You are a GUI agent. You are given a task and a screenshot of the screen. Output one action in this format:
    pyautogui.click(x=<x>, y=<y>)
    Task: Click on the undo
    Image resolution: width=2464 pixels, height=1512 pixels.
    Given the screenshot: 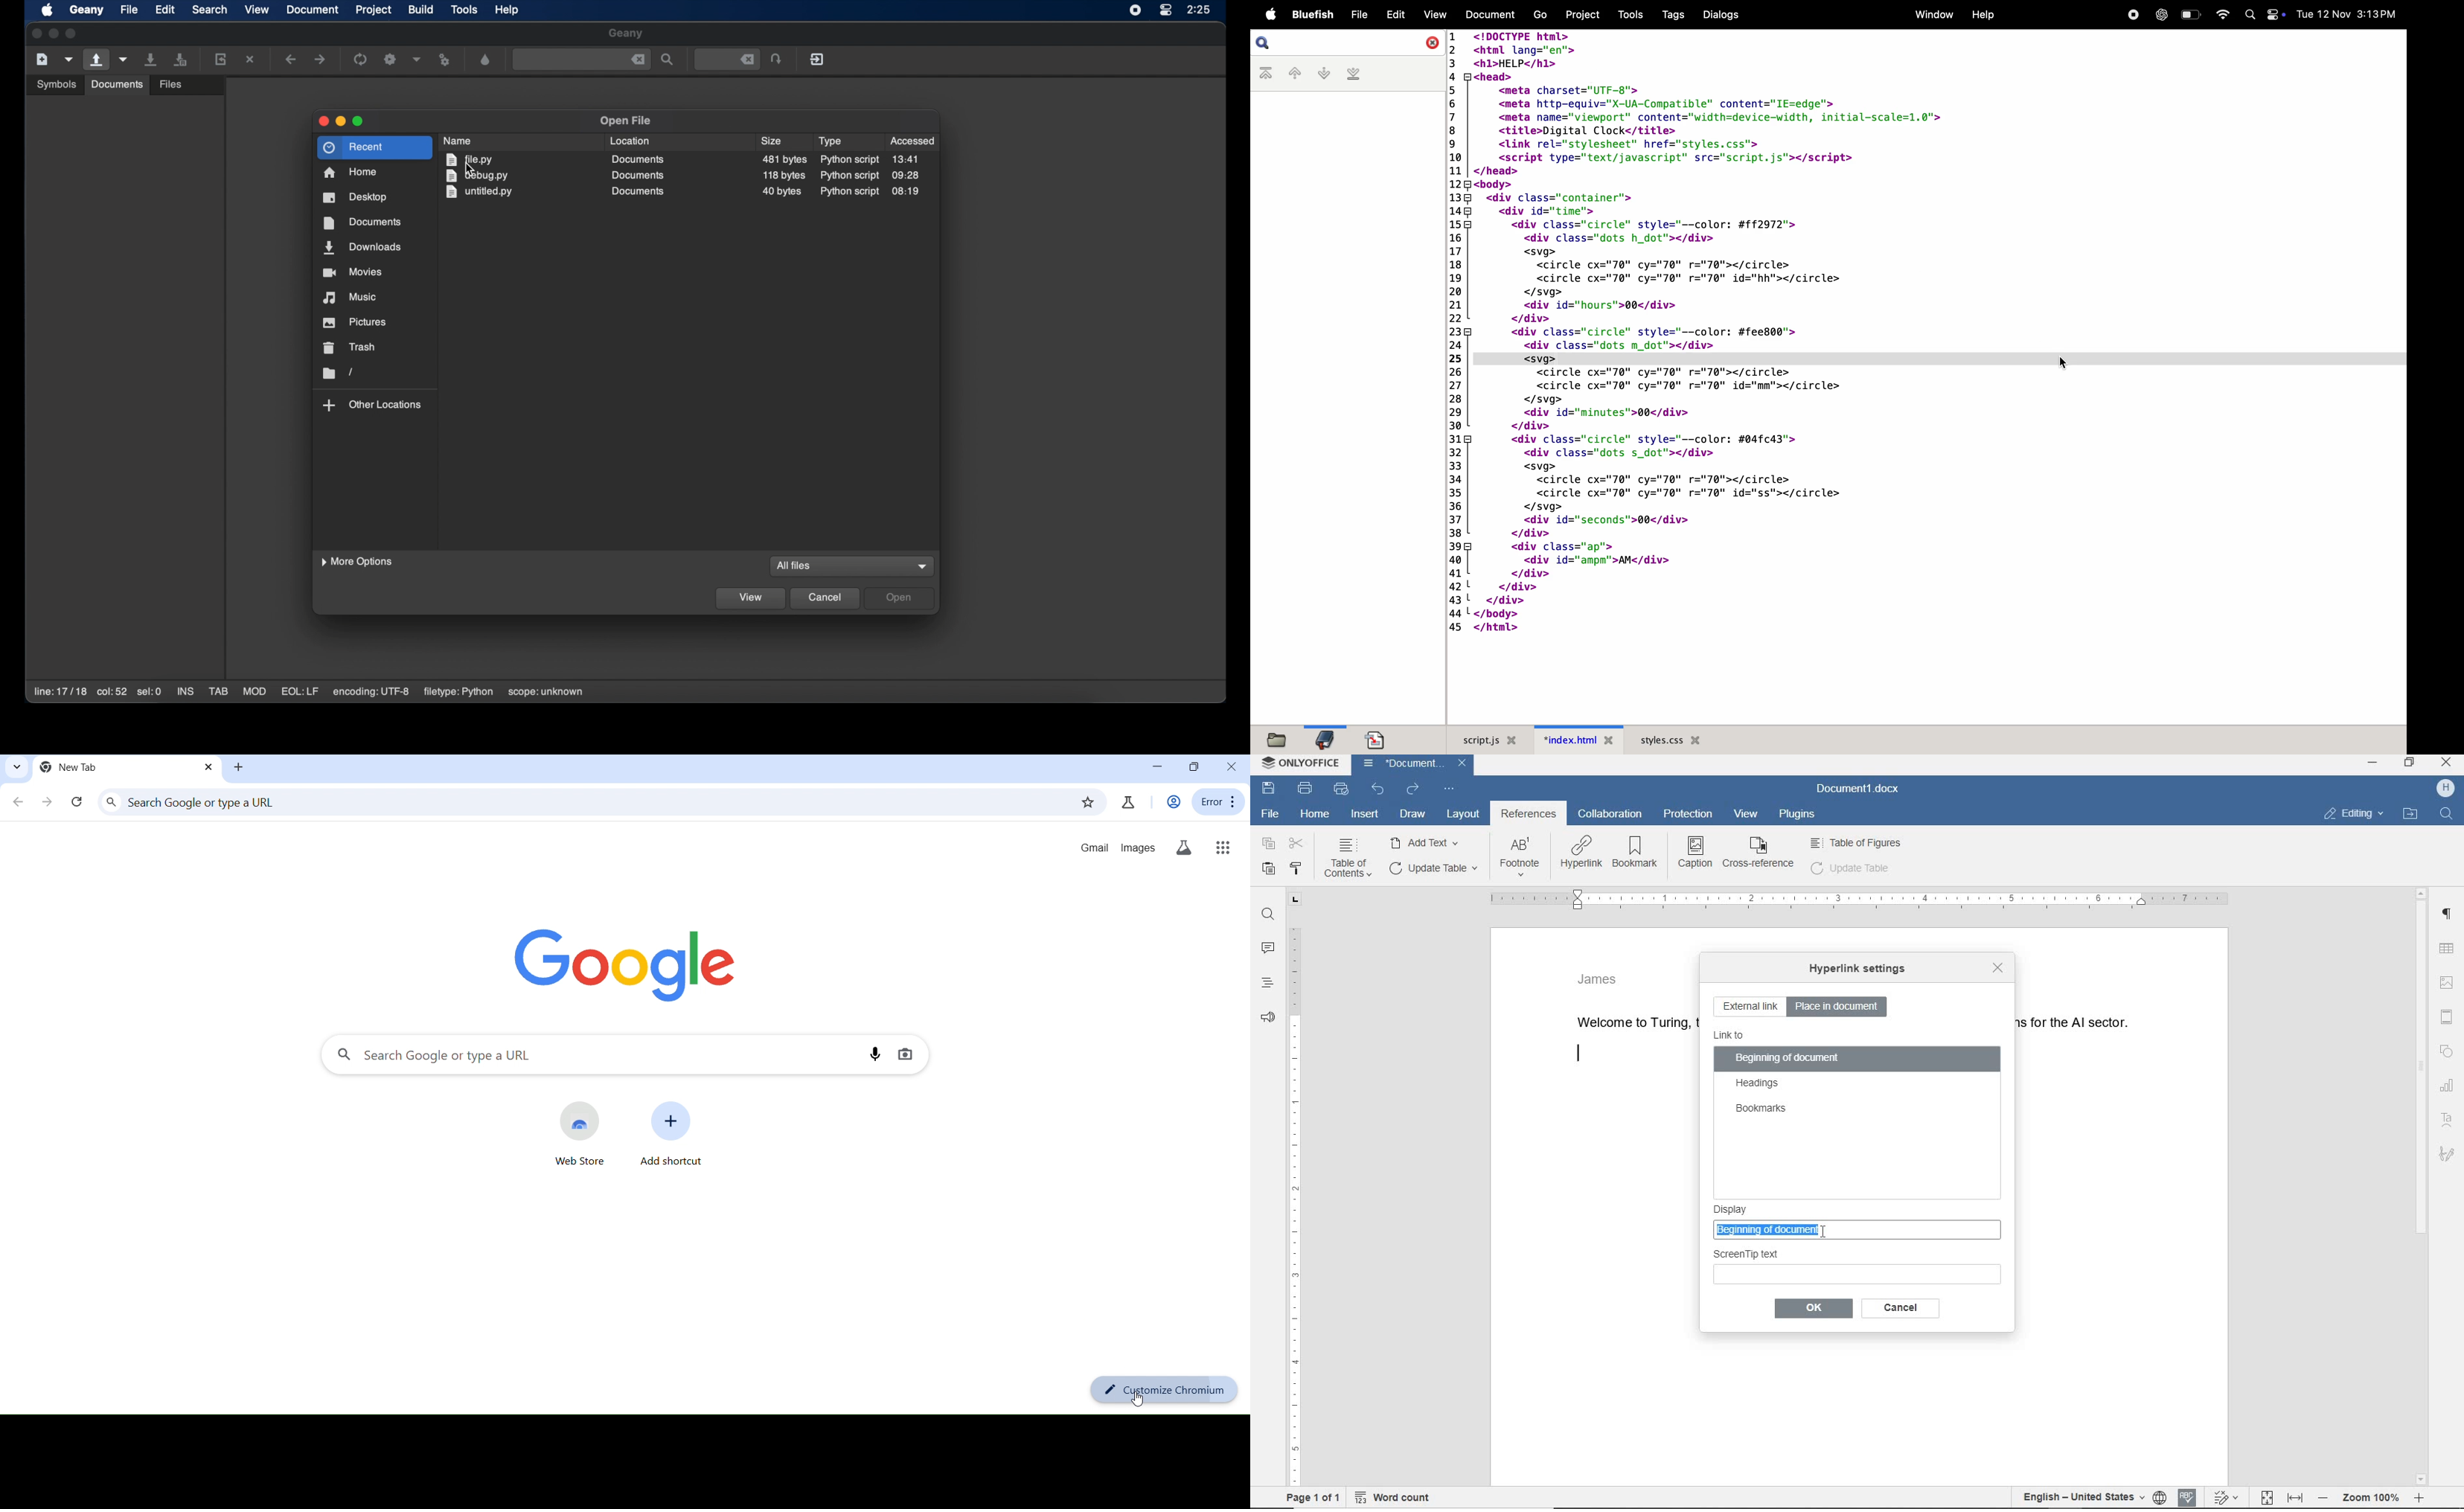 What is the action you would take?
    pyautogui.click(x=1378, y=790)
    